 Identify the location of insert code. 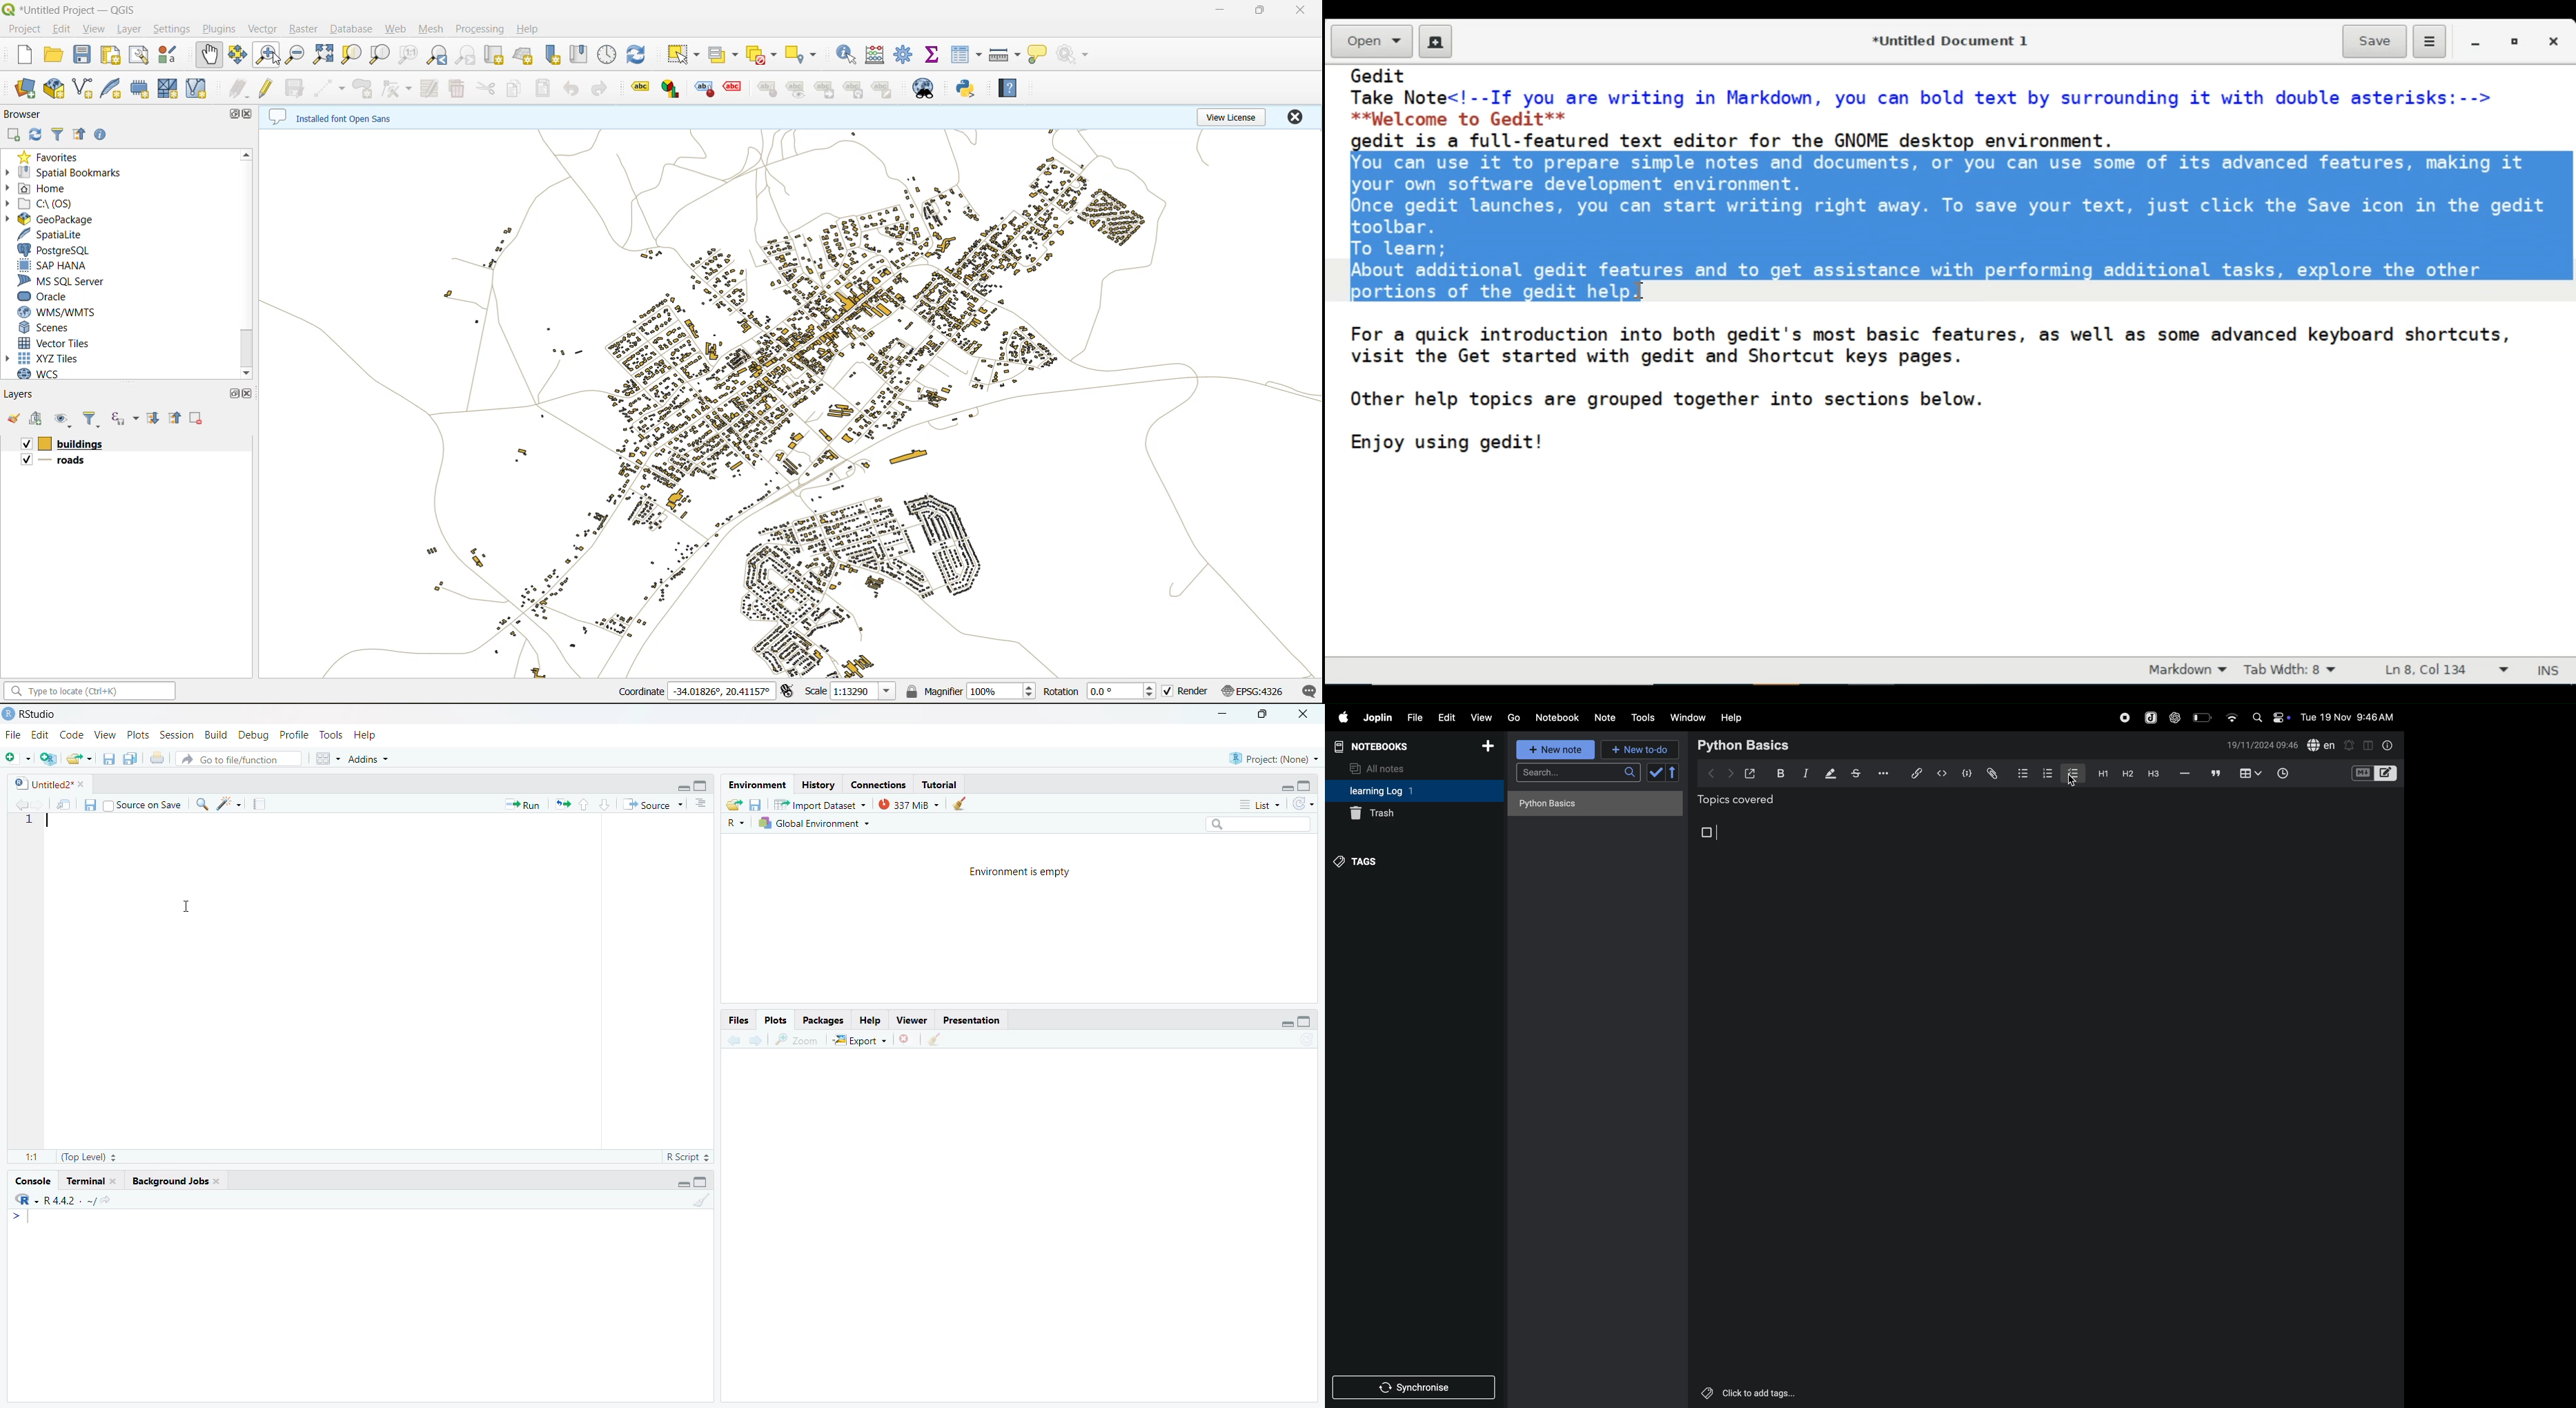
(1942, 773).